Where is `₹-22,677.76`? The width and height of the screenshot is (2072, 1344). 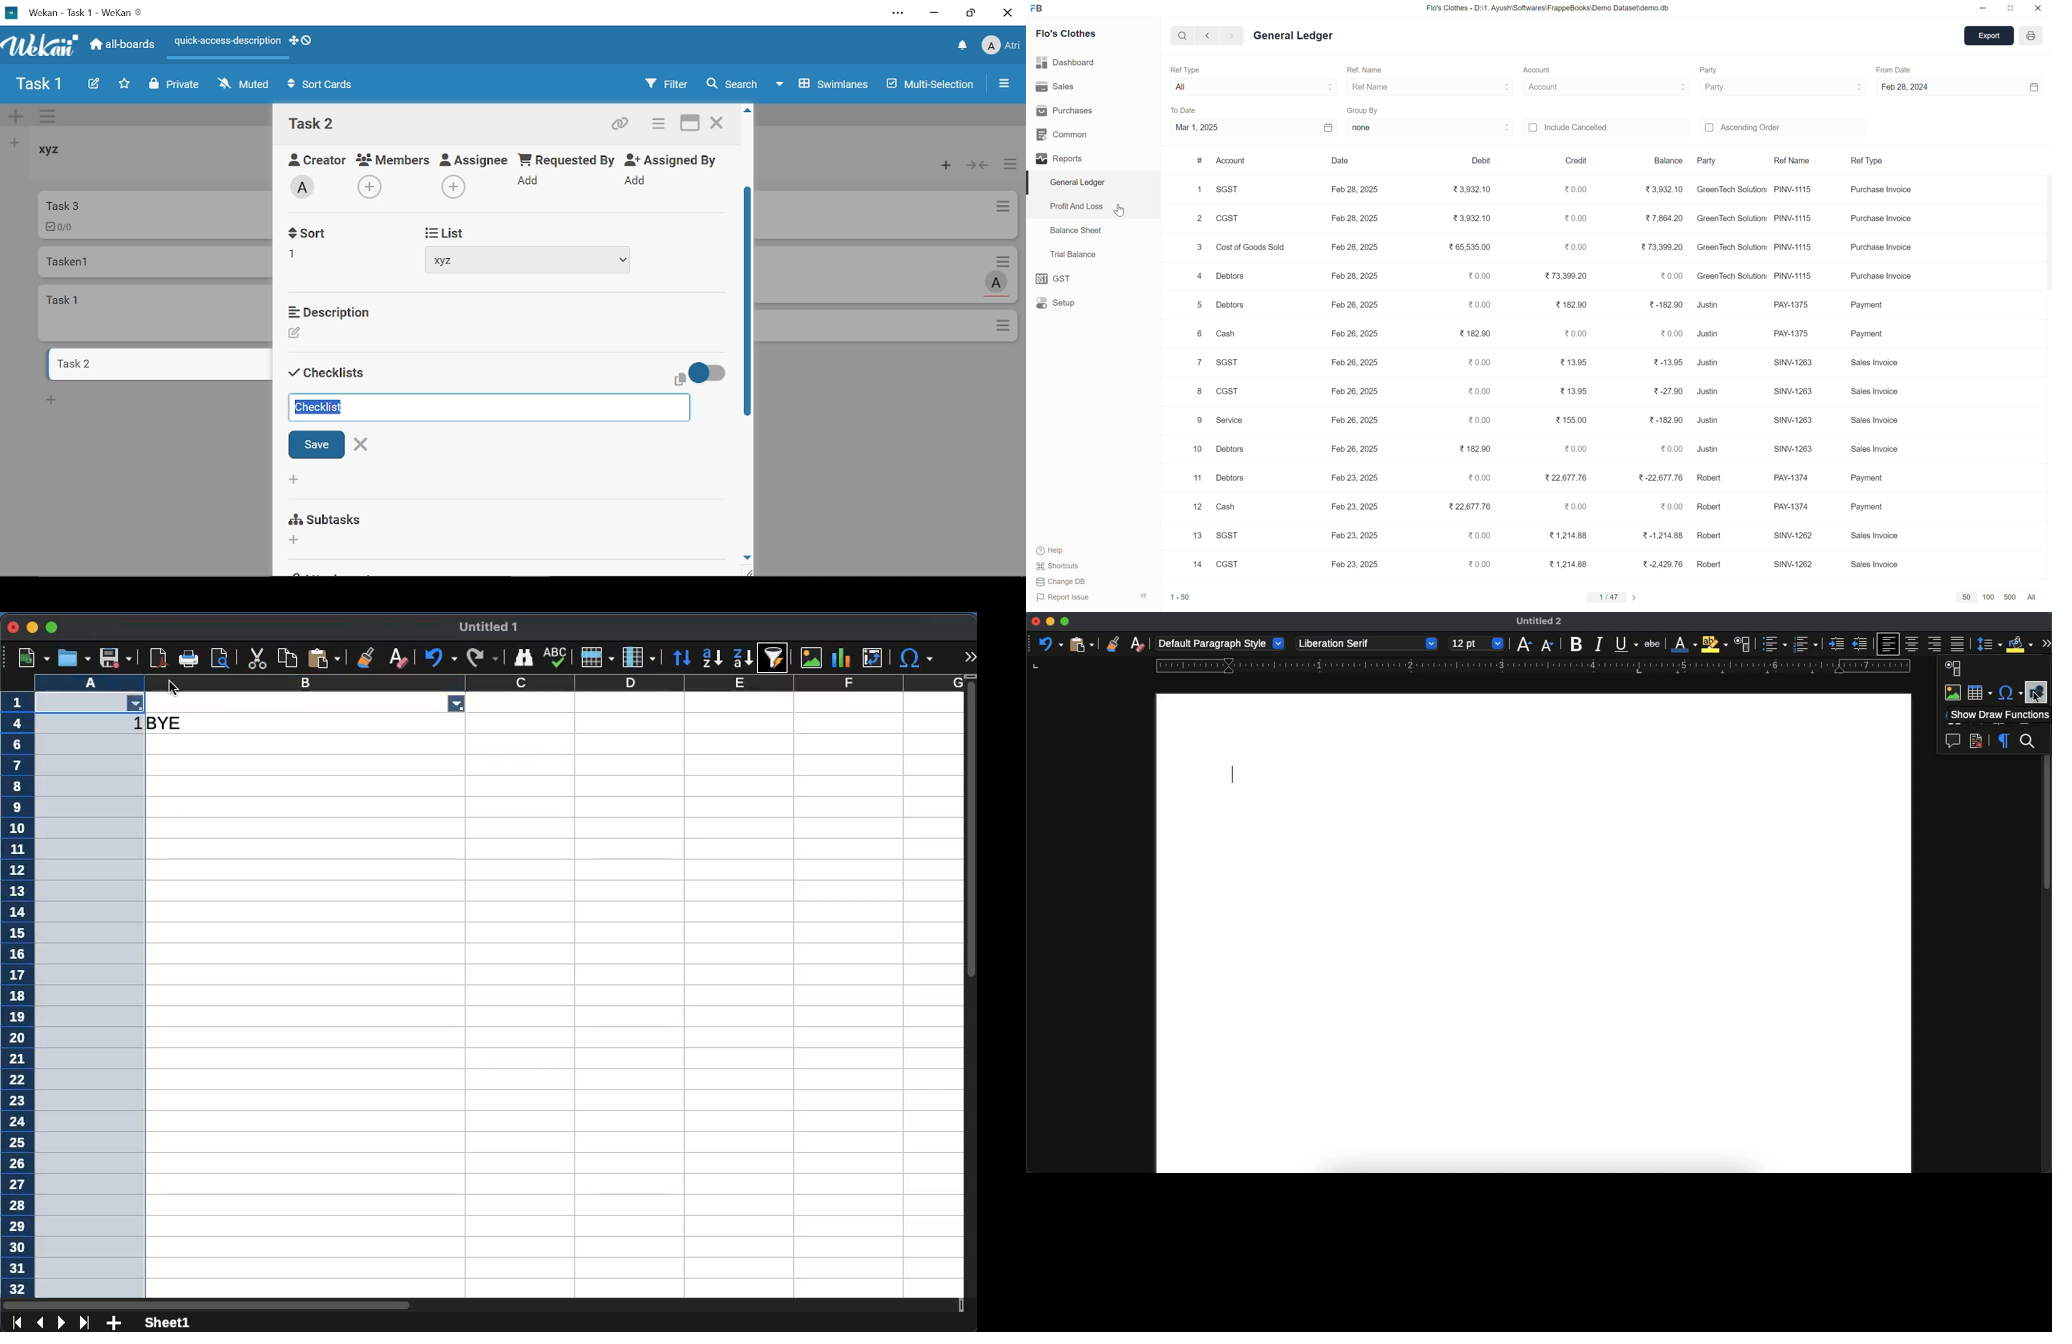 ₹-22,677.76 is located at coordinates (1660, 478).